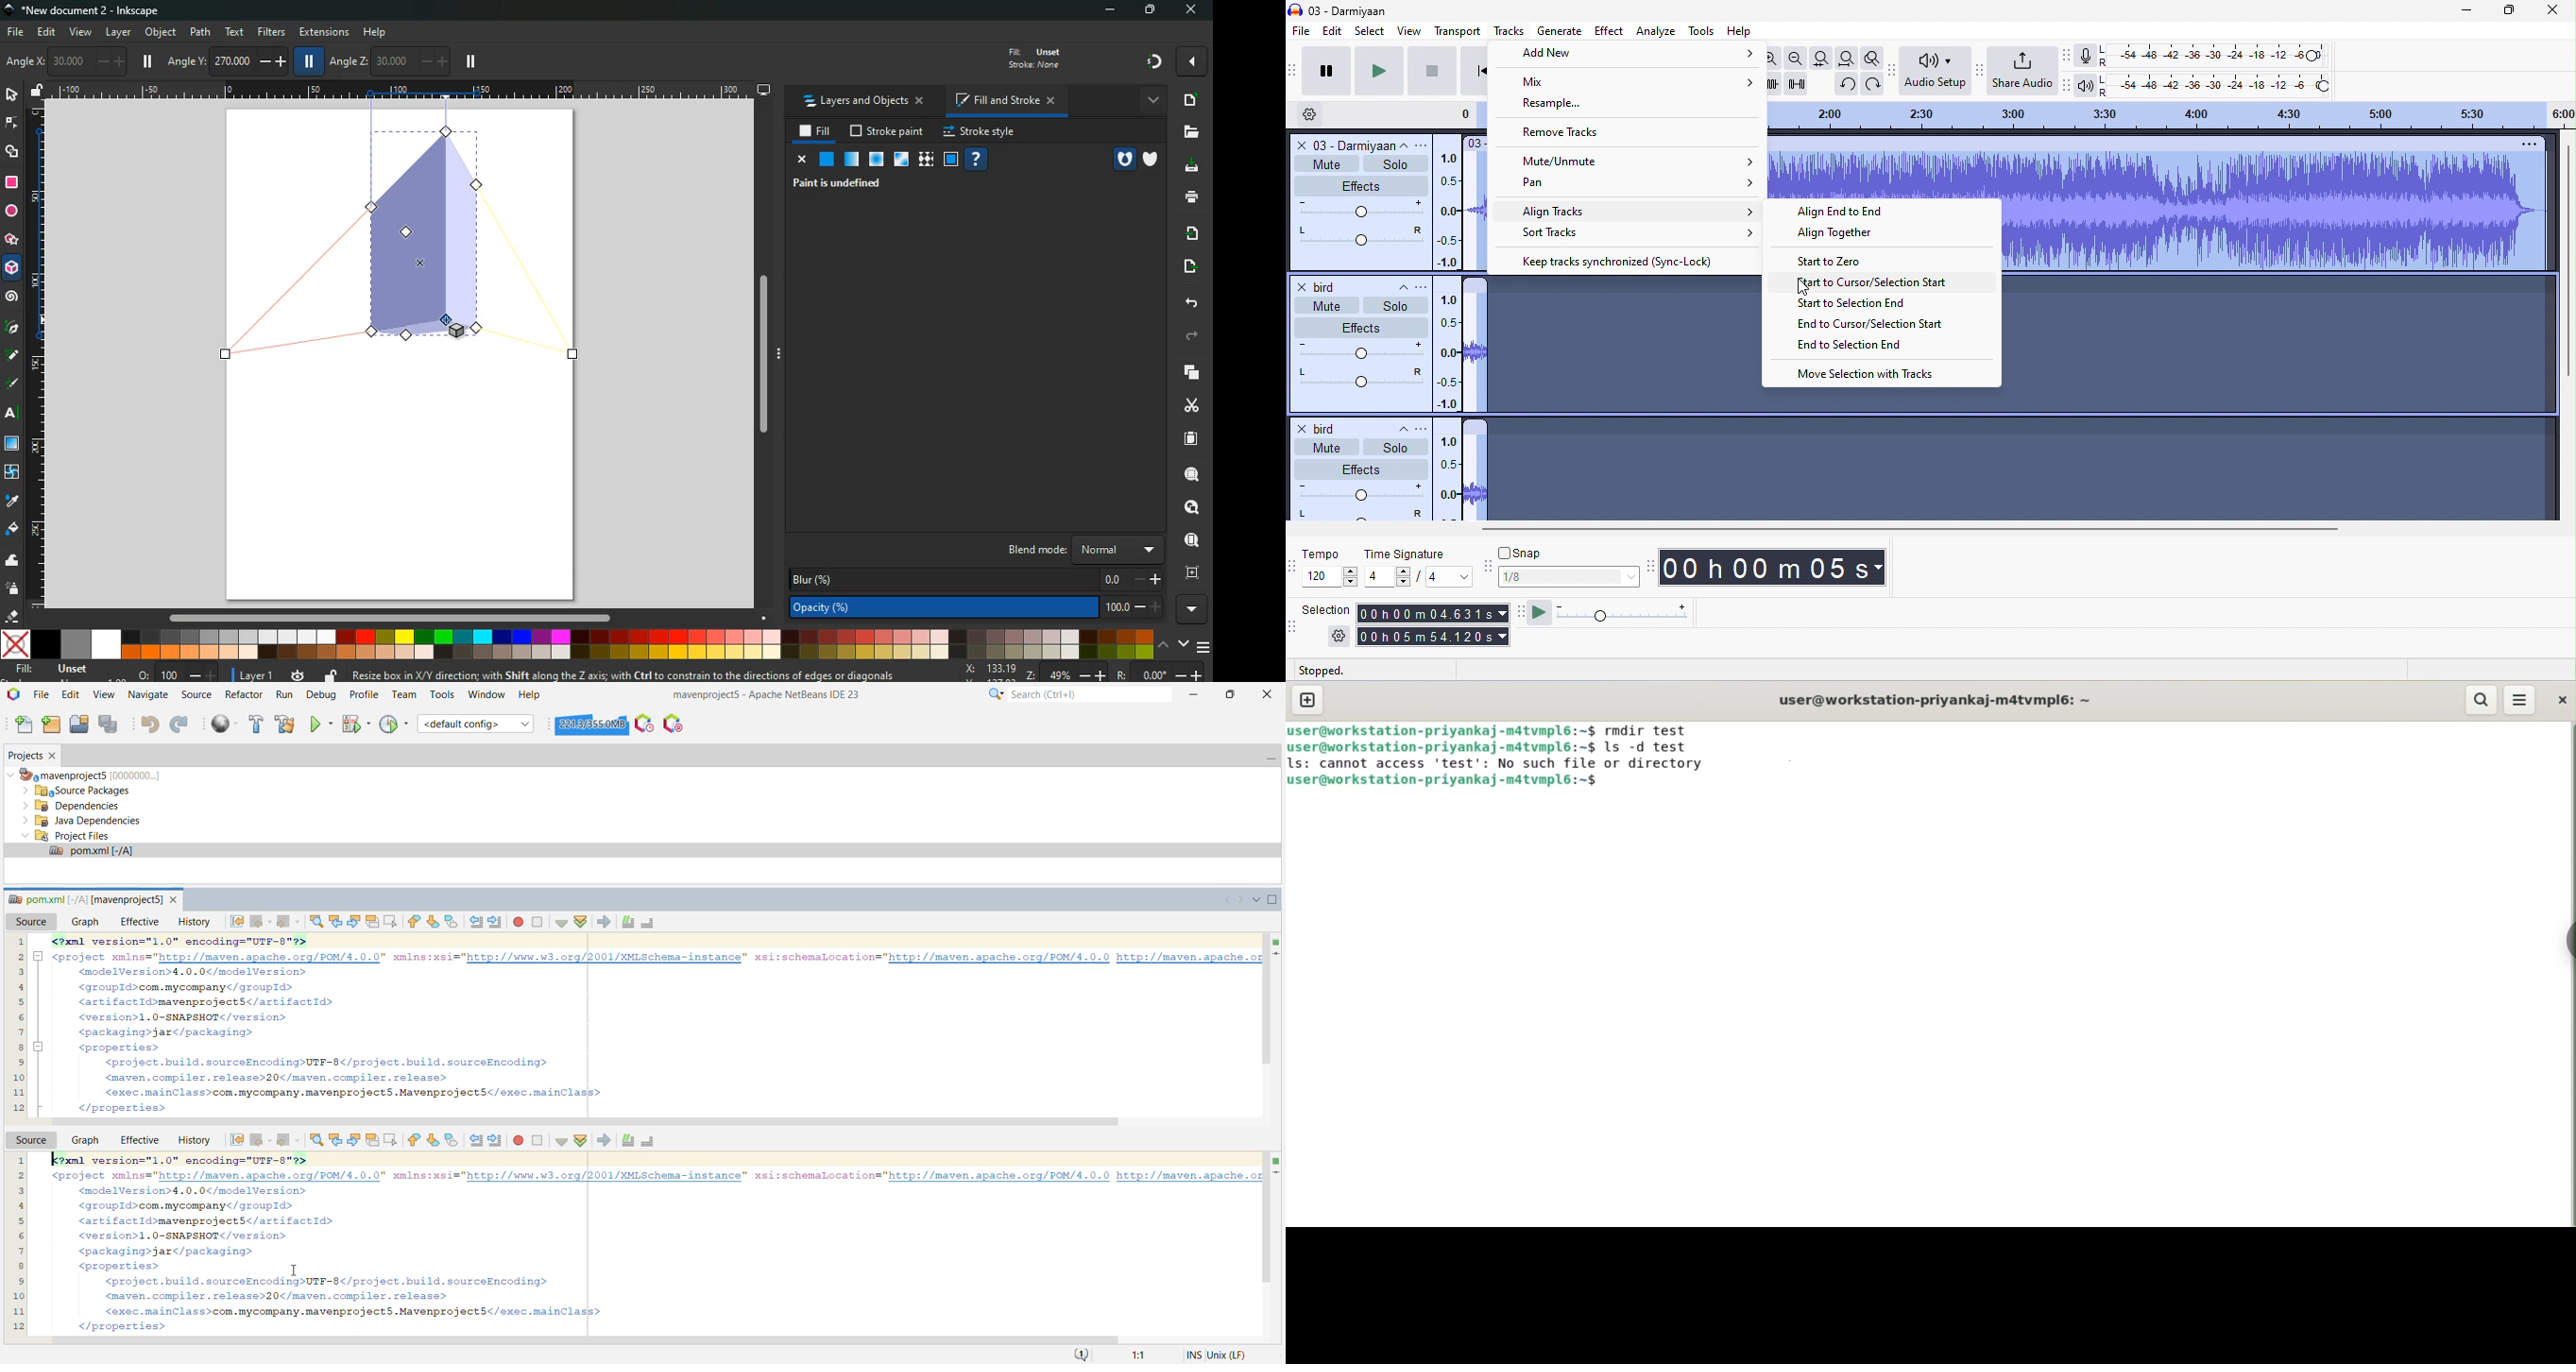 The width and height of the screenshot is (2576, 1372). What do you see at coordinates (559, 1141) in the screenshot?
I see `Check File` at bounding box center [559, 1141].